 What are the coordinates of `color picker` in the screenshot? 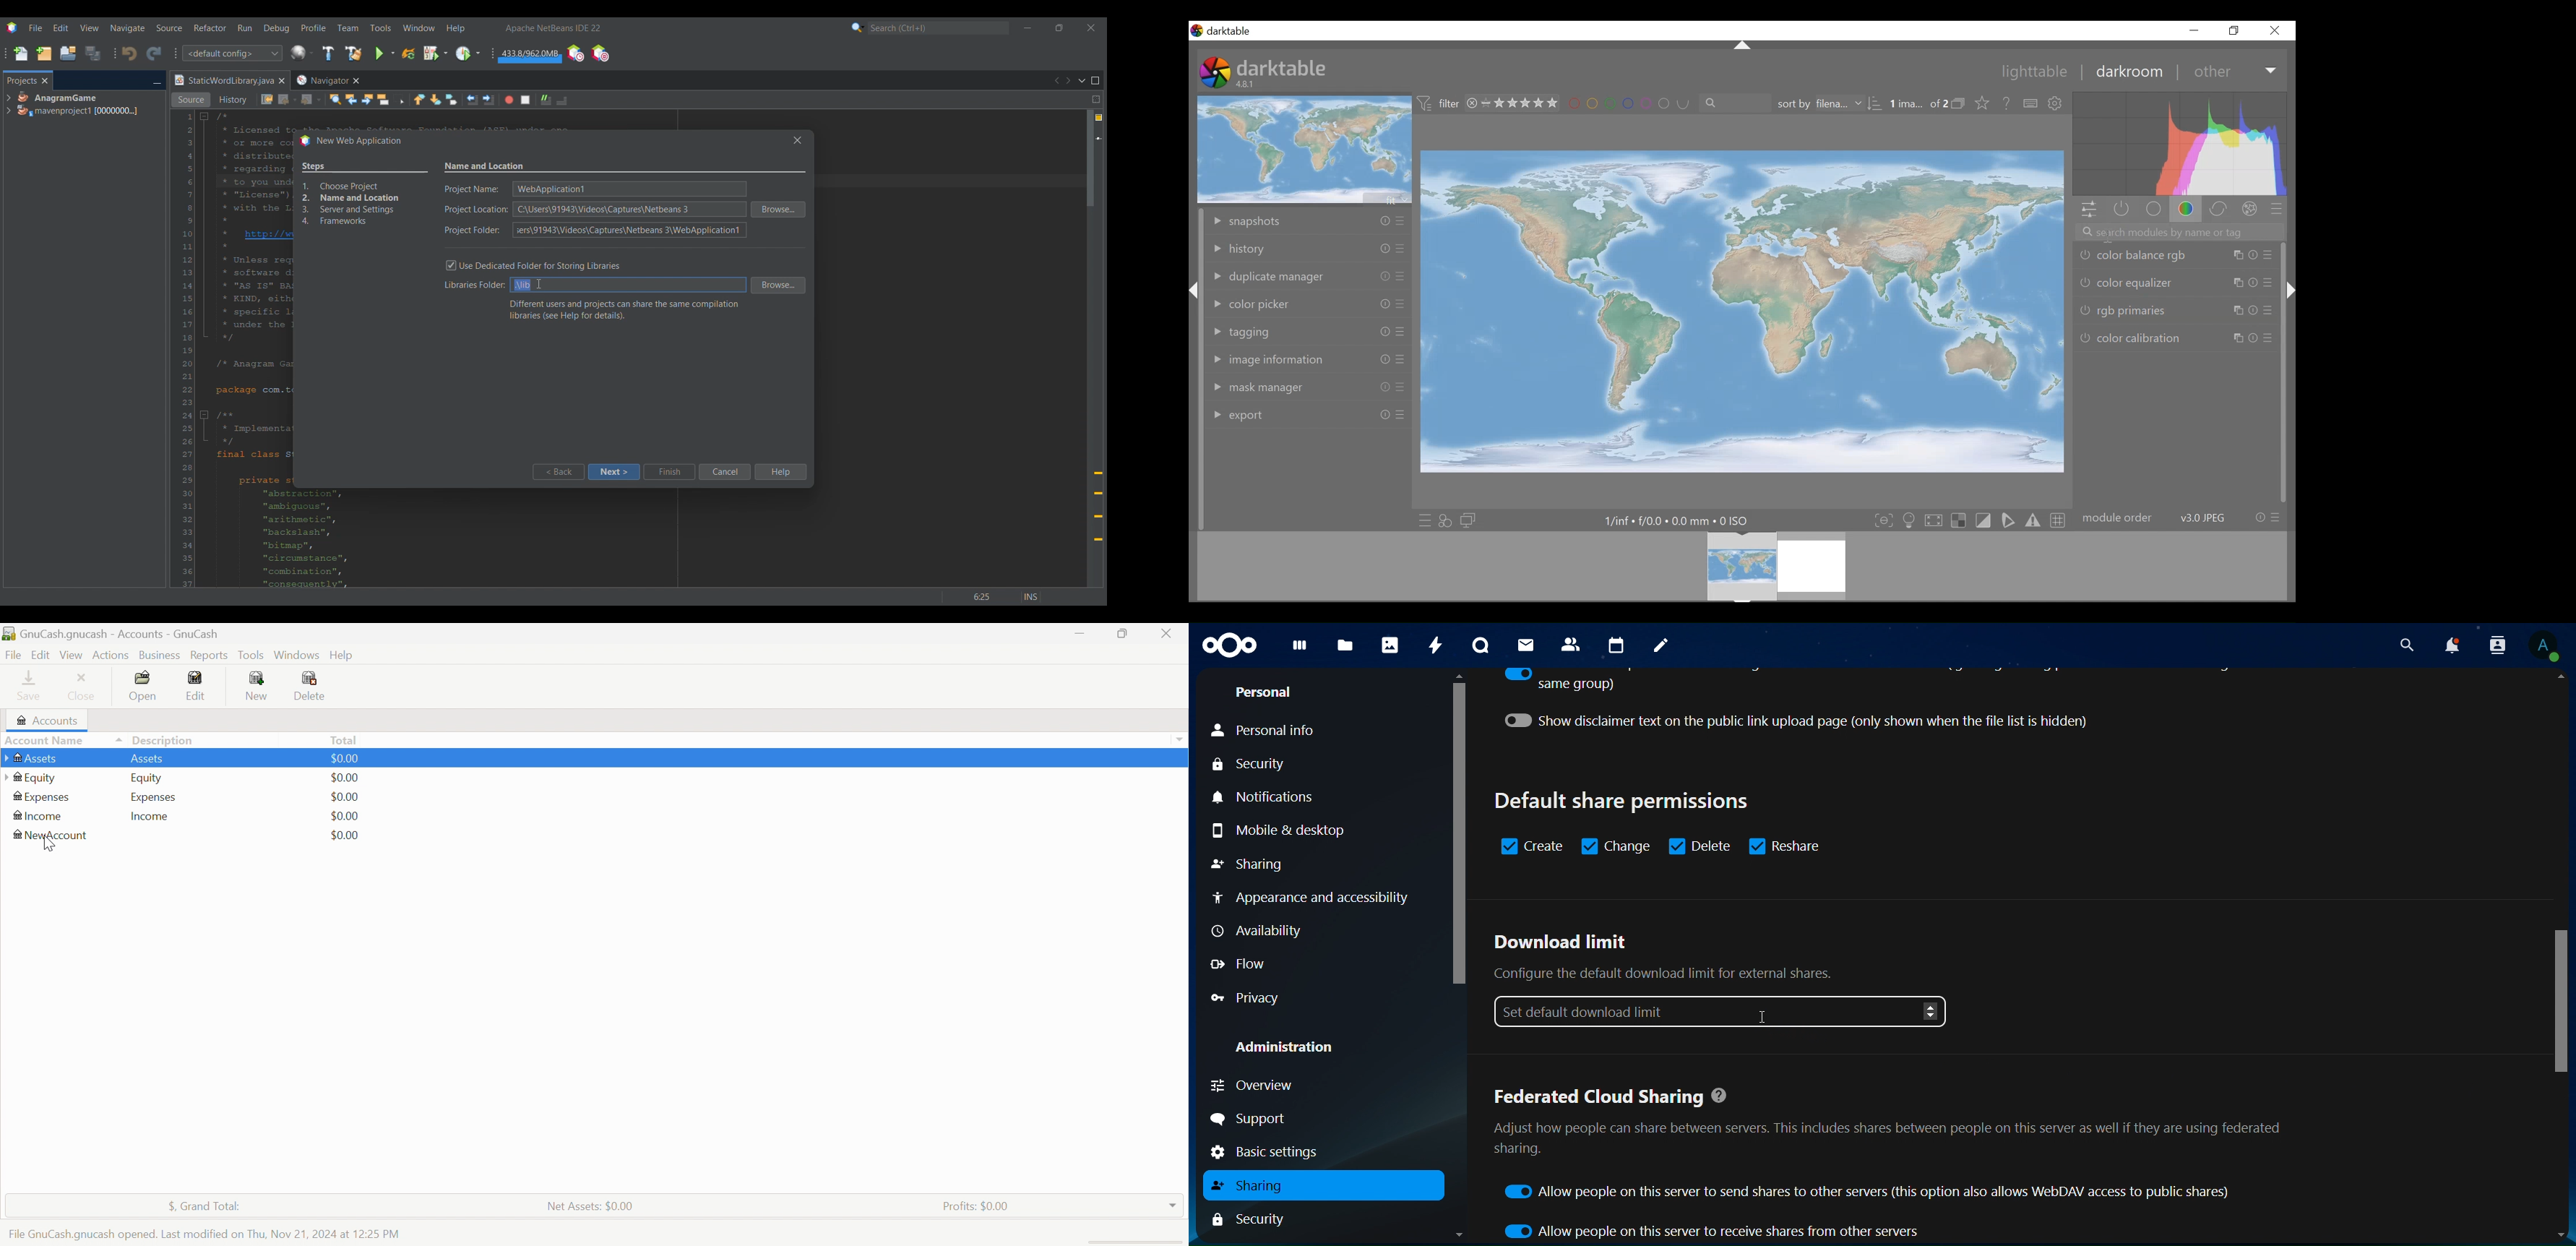 It's located at (1309, 304).